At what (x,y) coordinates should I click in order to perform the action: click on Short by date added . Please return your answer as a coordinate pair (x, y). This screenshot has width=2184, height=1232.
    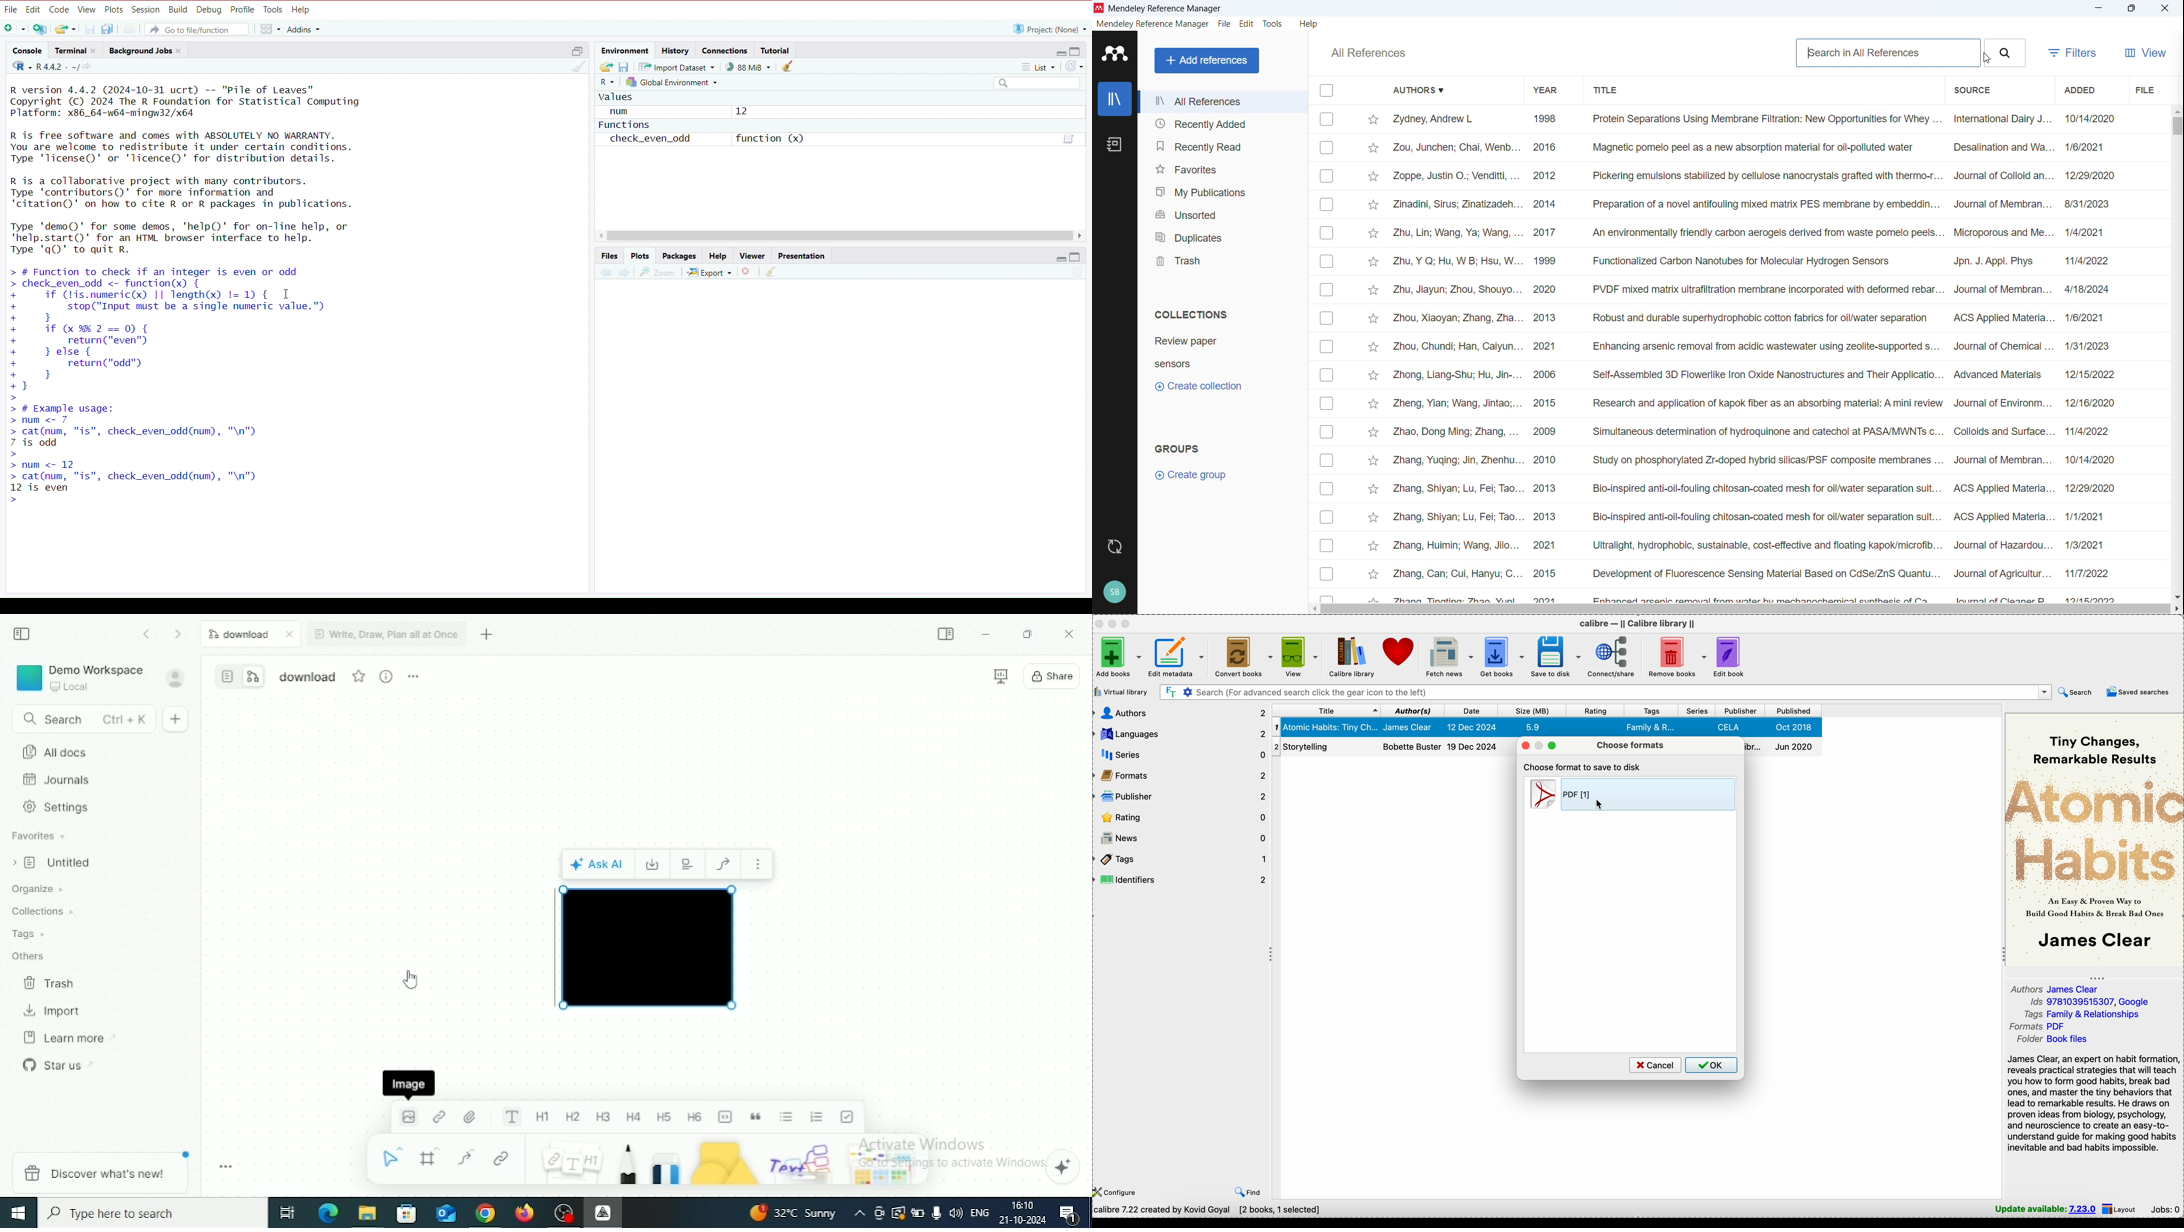
    Looking at the image, I should click on (2079, 89).